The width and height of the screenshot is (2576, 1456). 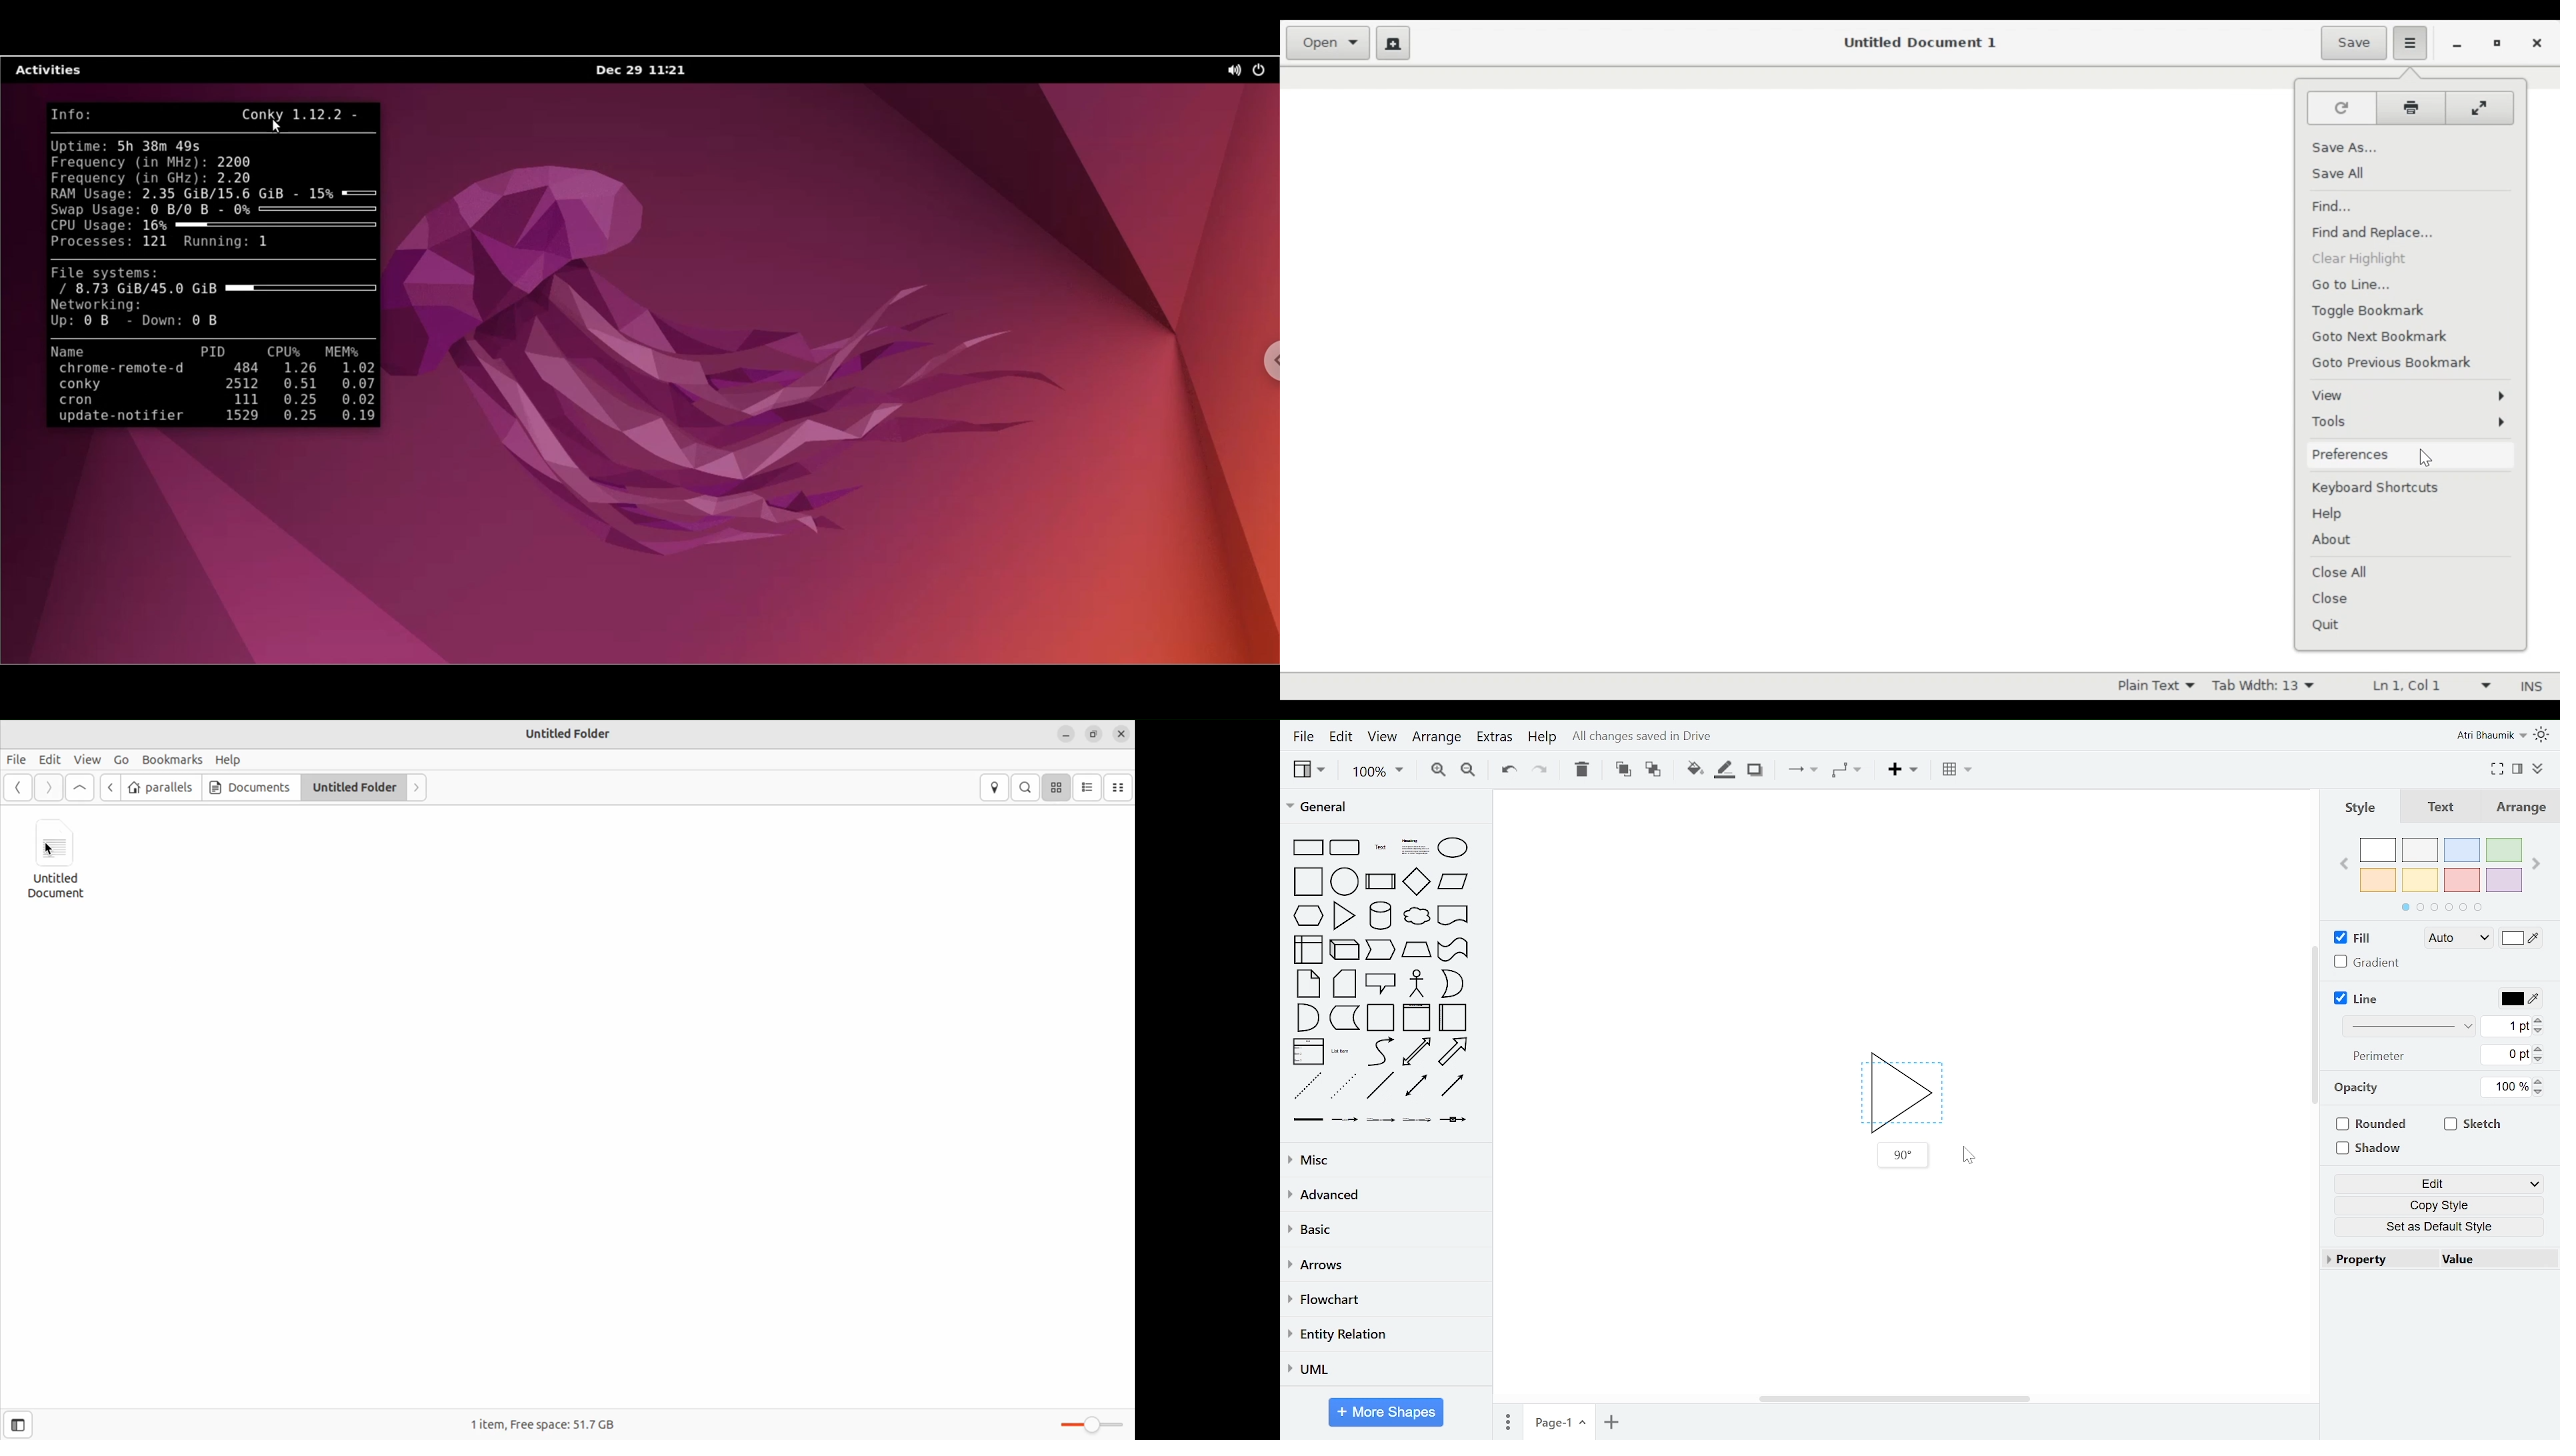 What do you see at coordinates (2539, 1048) in the screenshot?
I see `increase perimeter` at bounding box center [2539, 1048].